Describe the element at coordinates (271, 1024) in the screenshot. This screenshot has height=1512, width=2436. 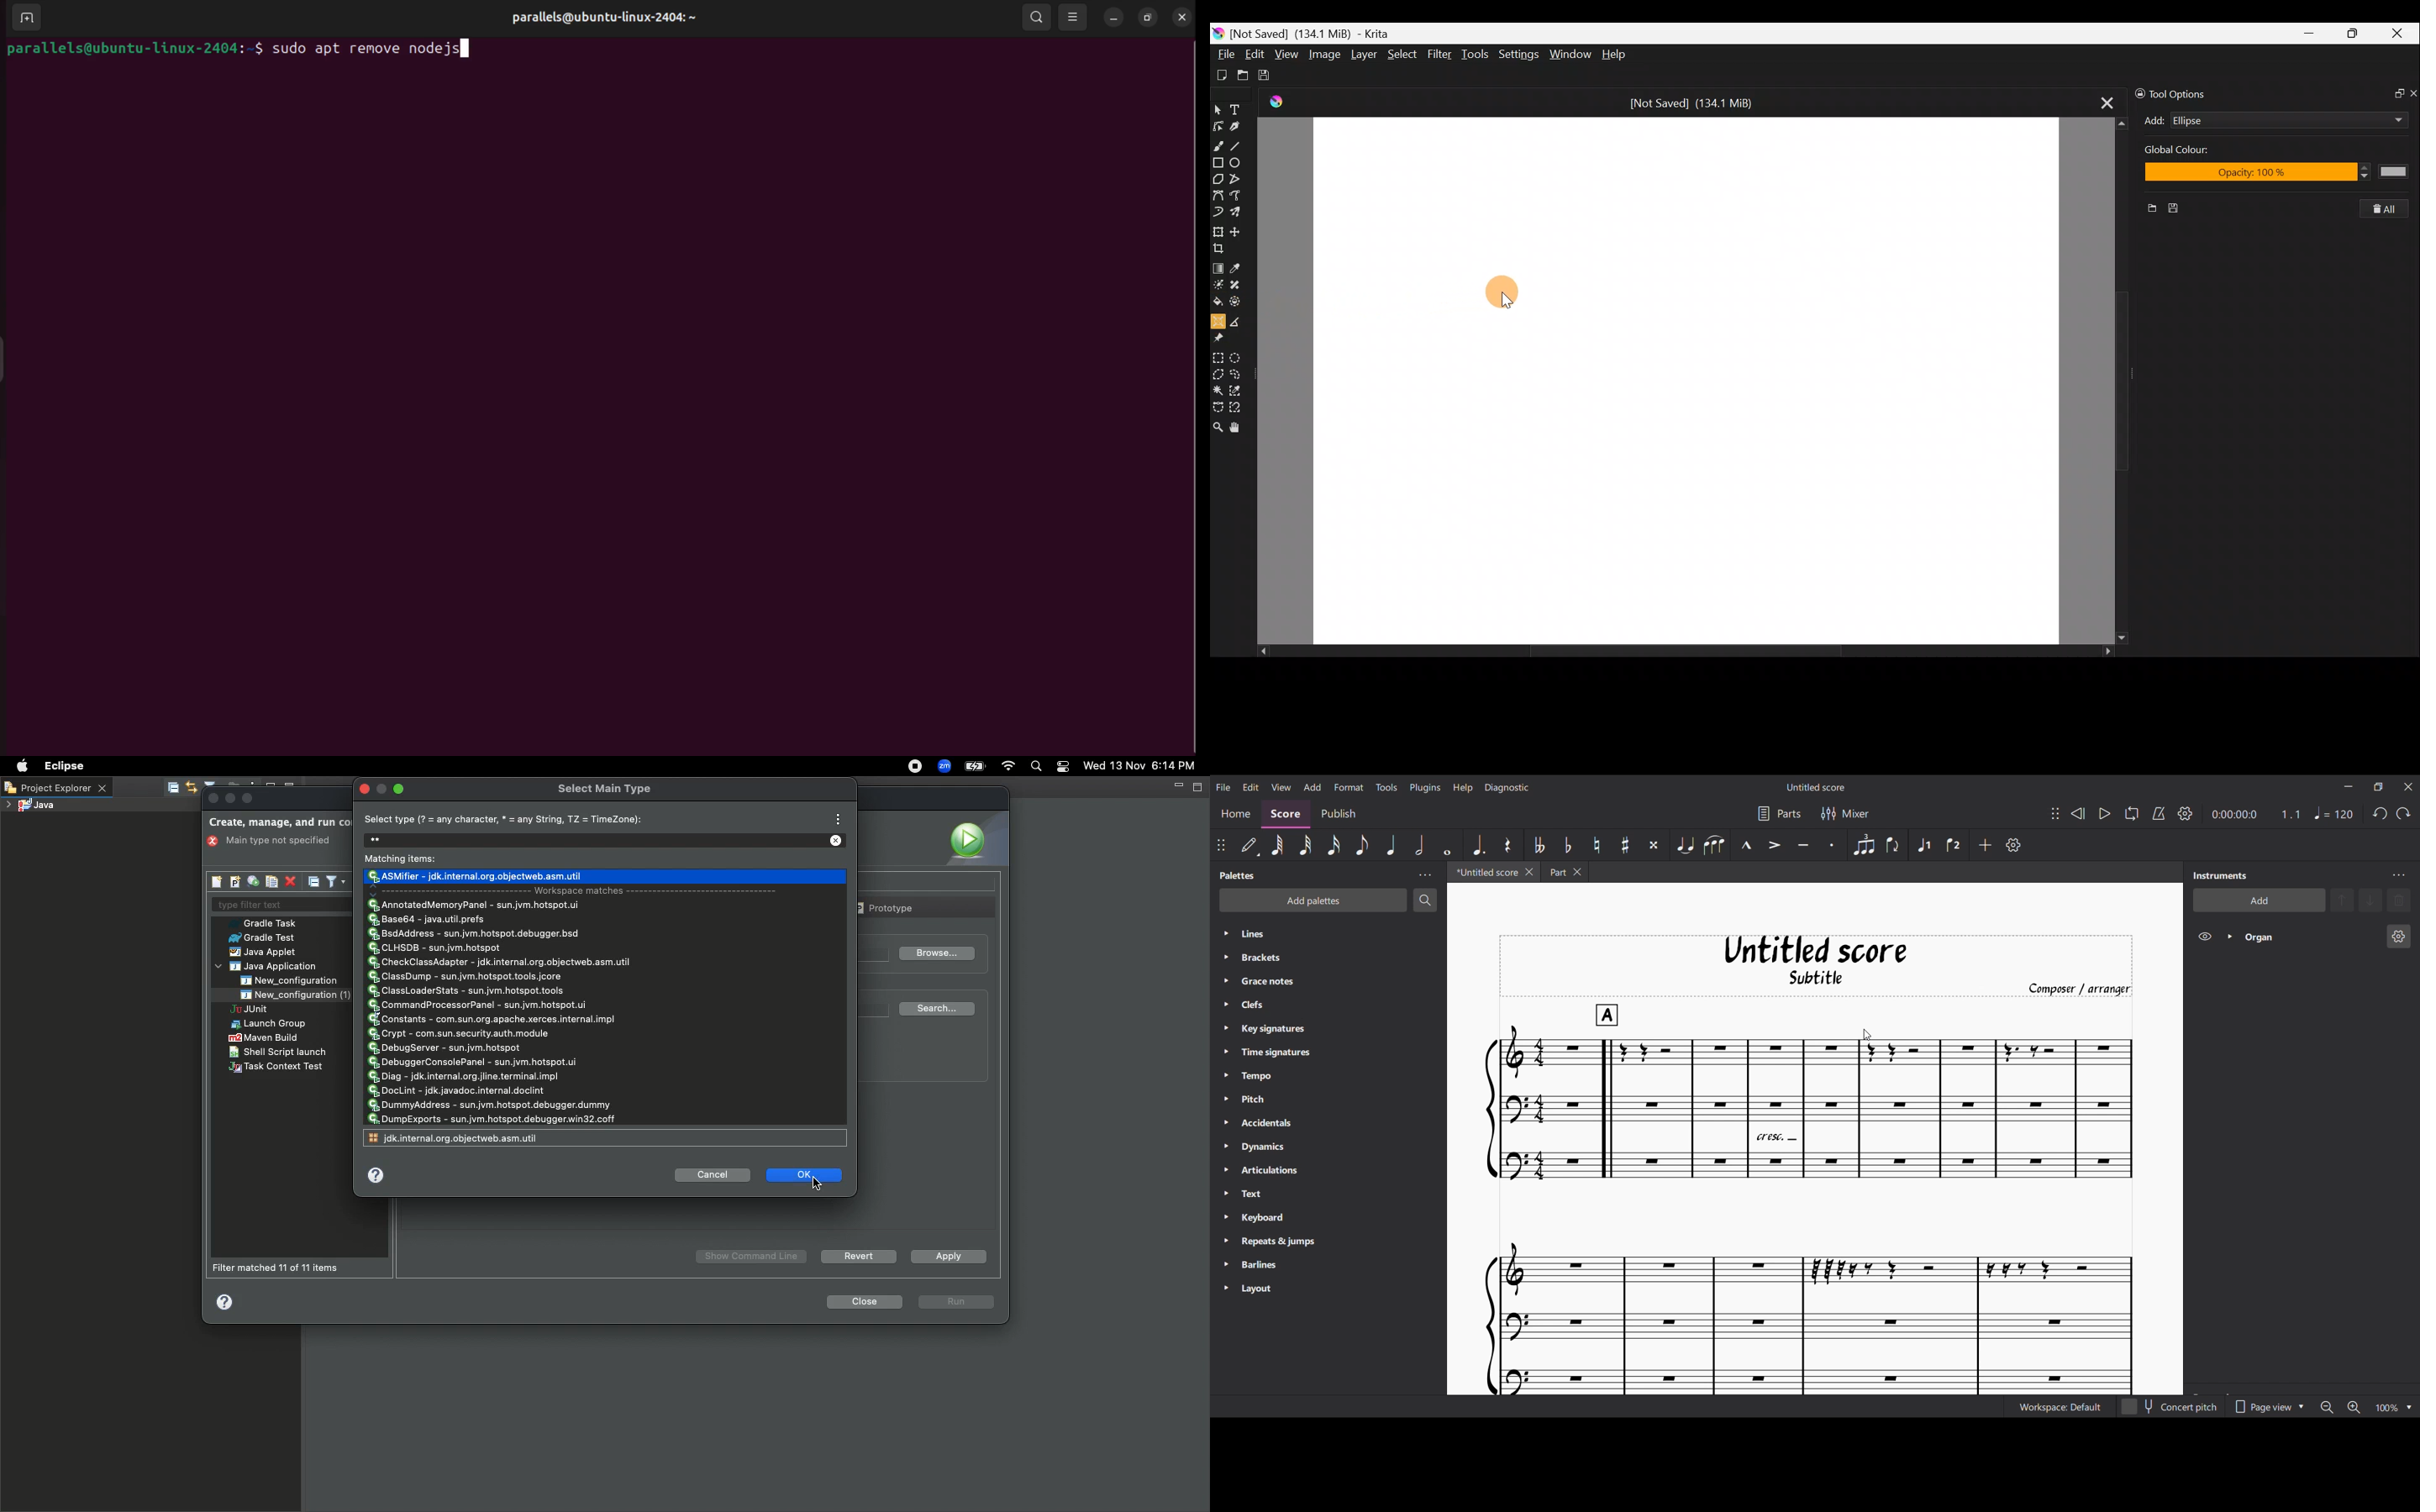
I see `Launch group` at that location.